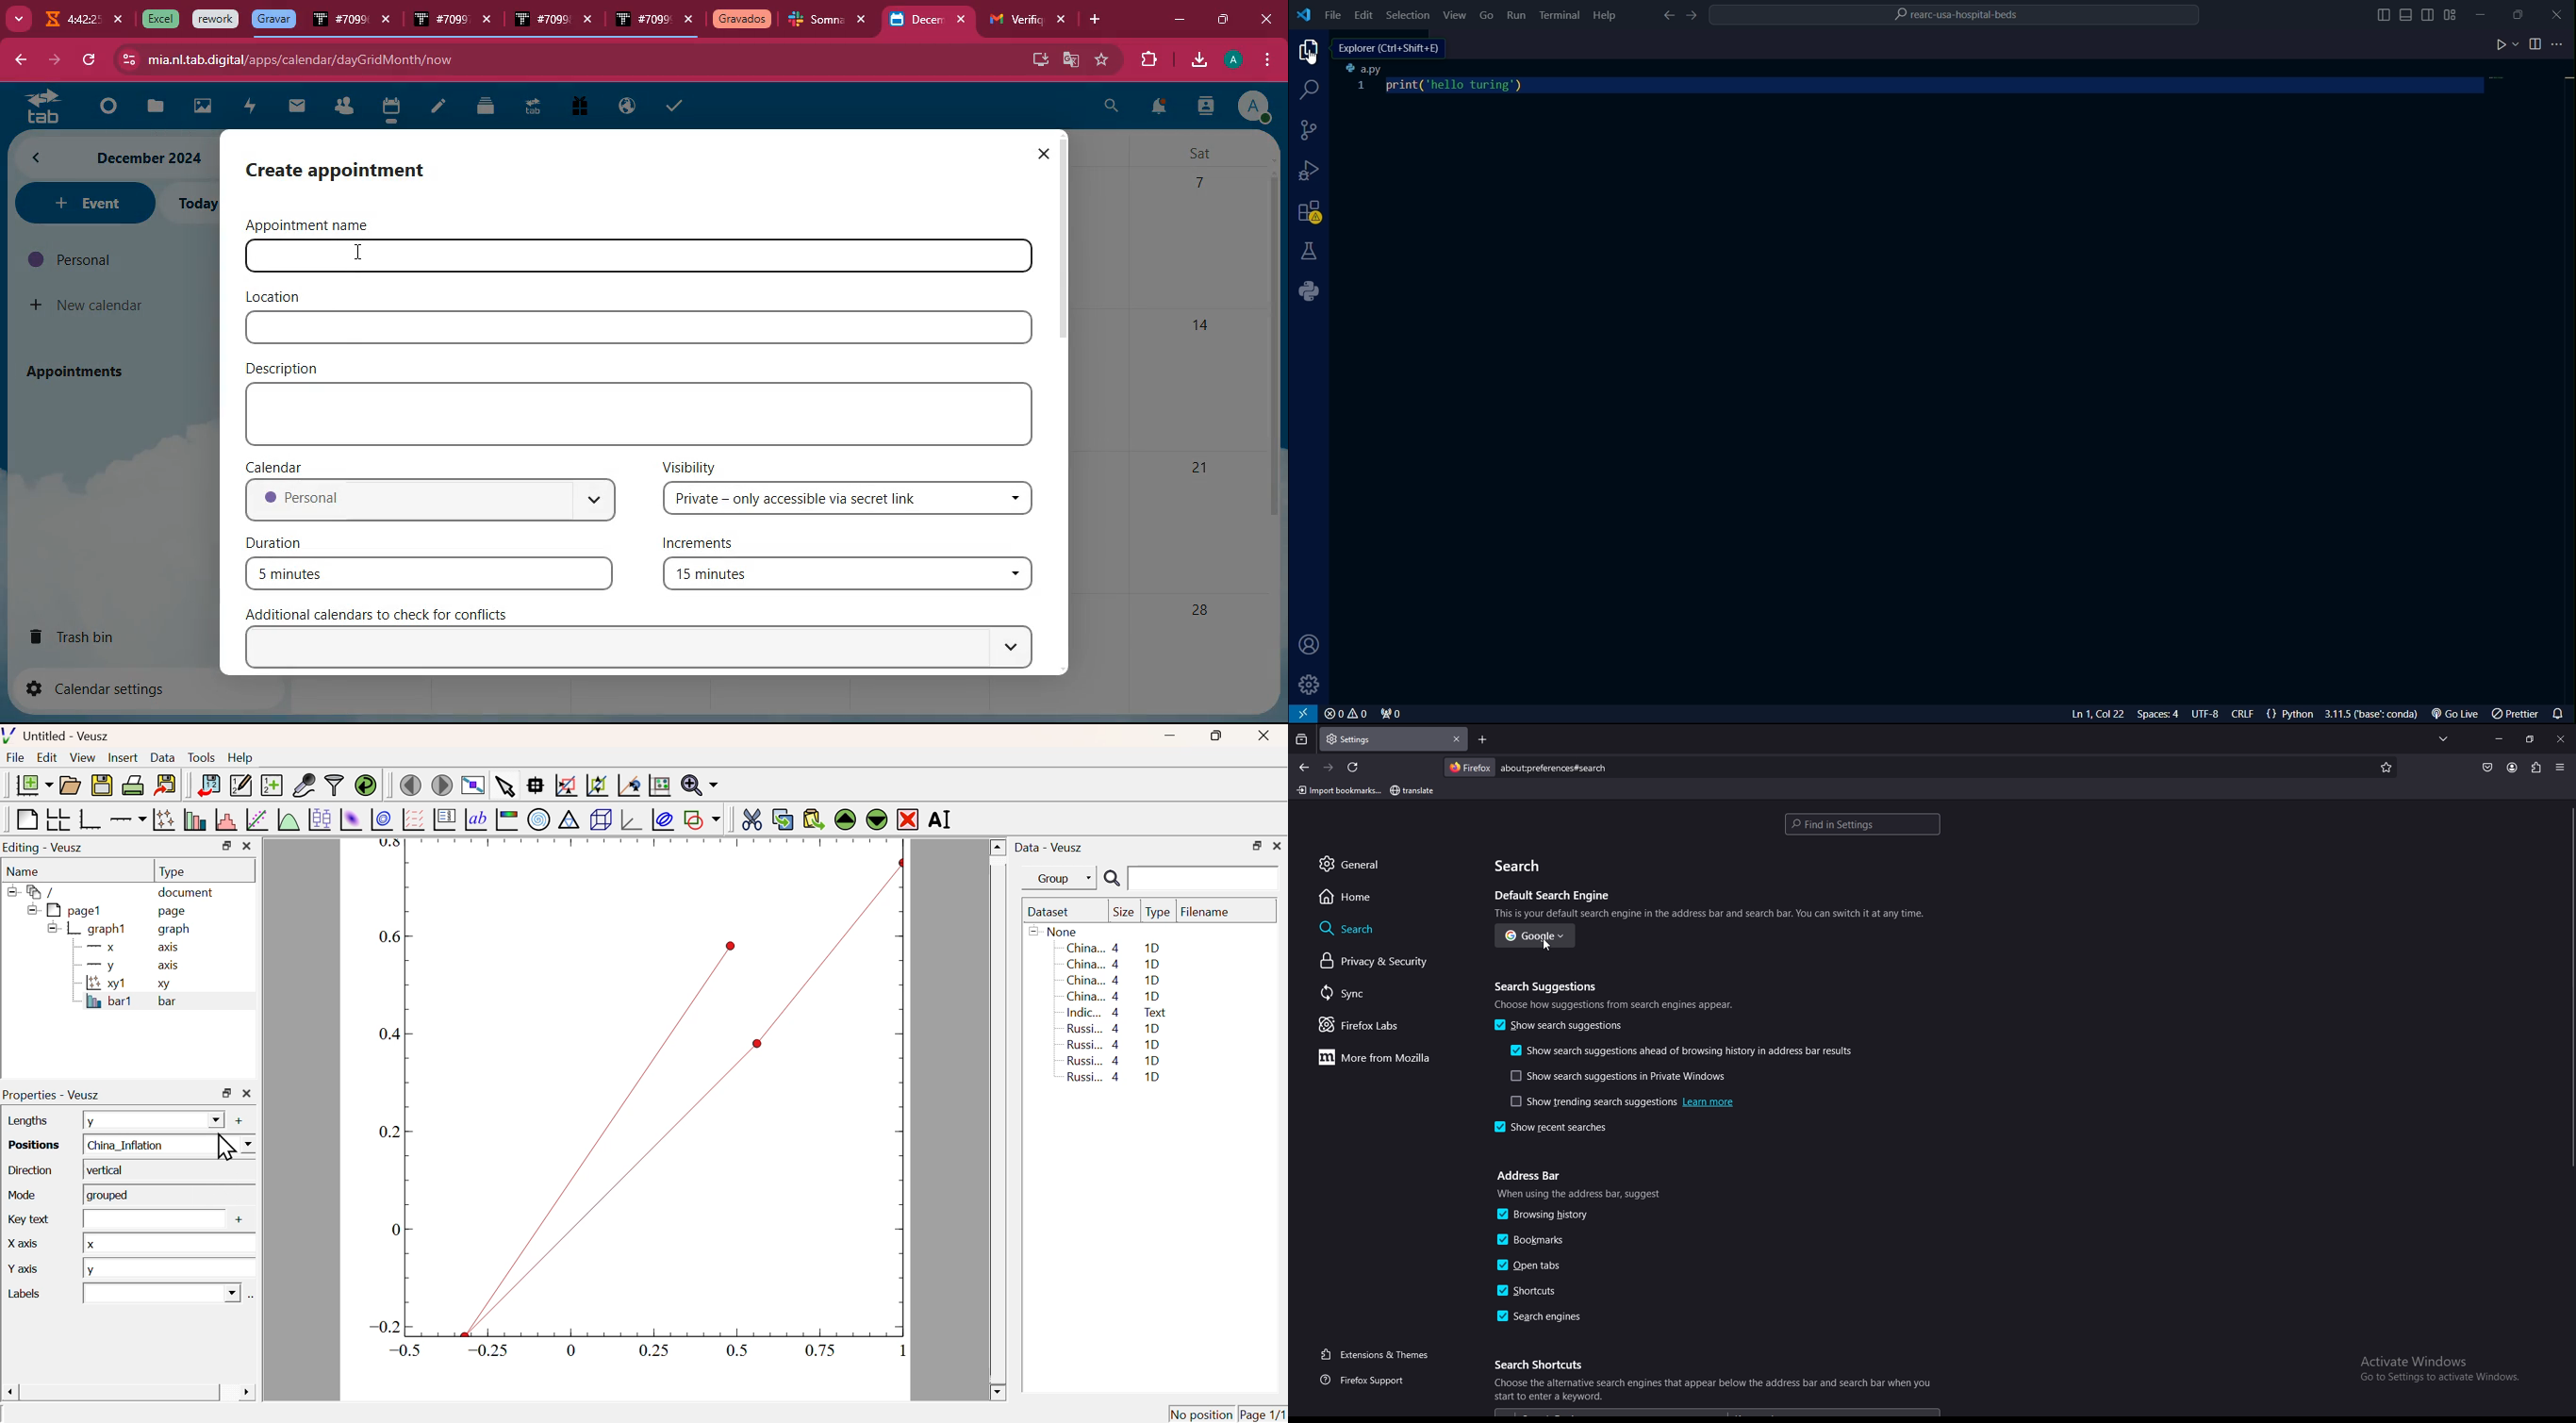  Describe the element at coordinates (166, 1195) in the screenshot. I see `Grouped` at that location.